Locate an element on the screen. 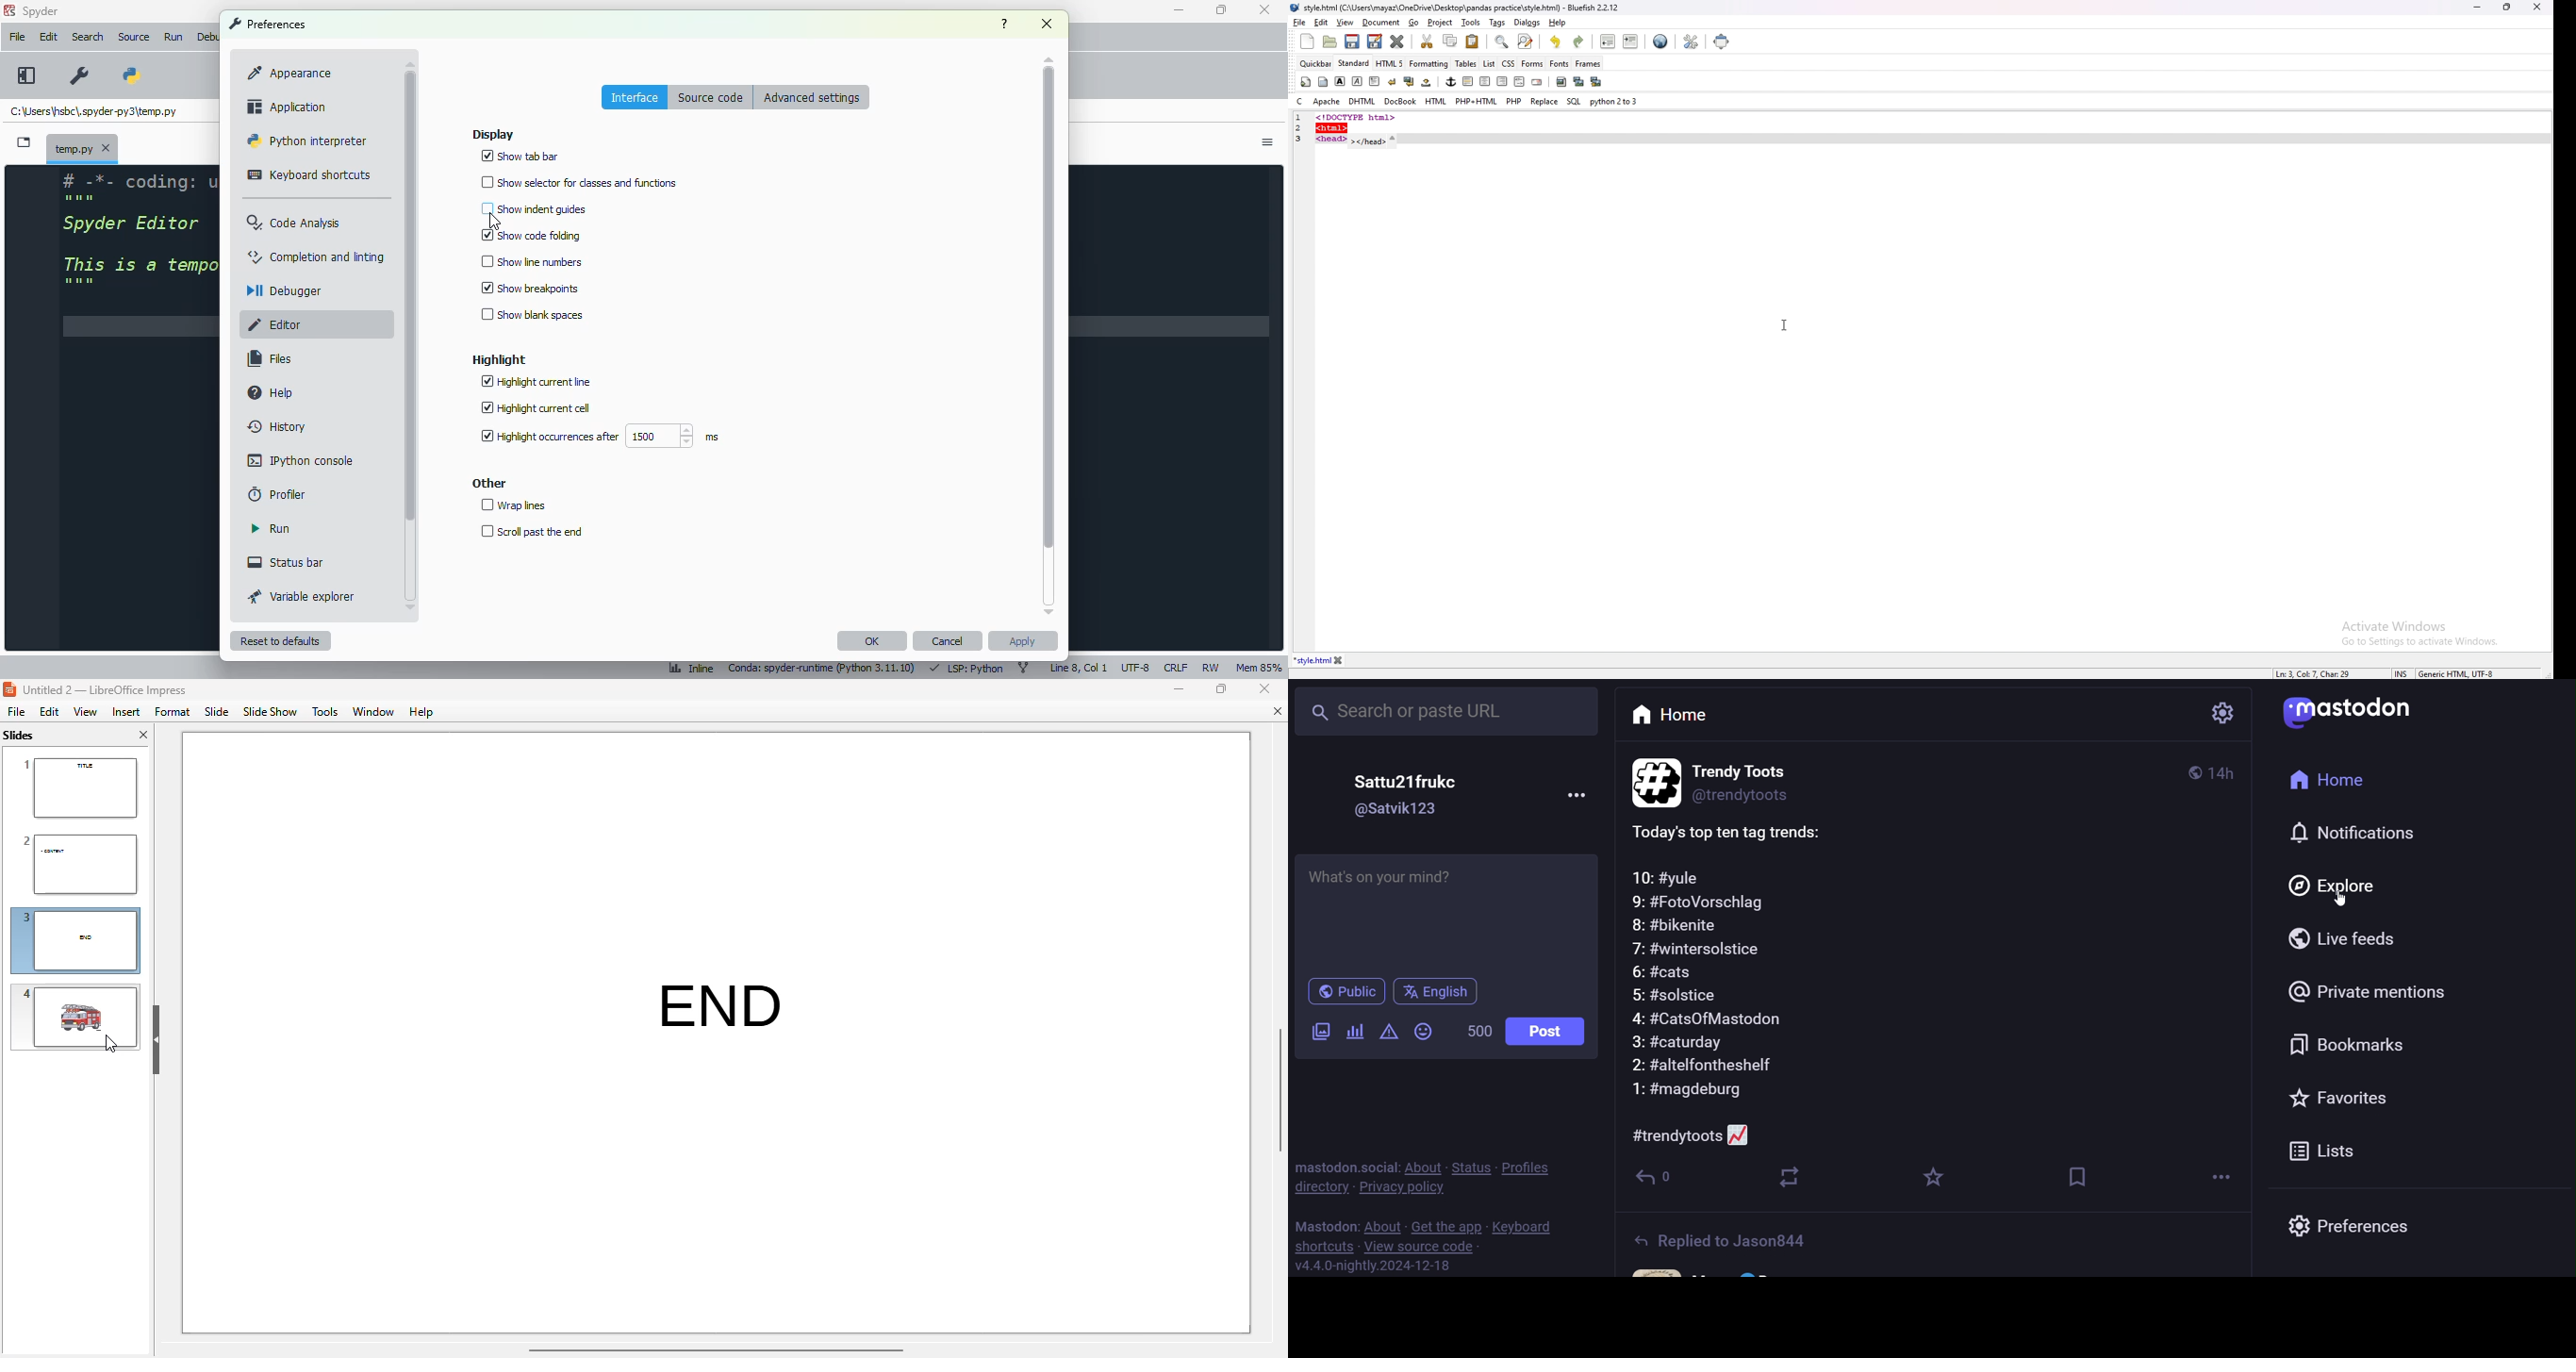 The image size is (2576, 1372). other is located at coordinates (490, 484).